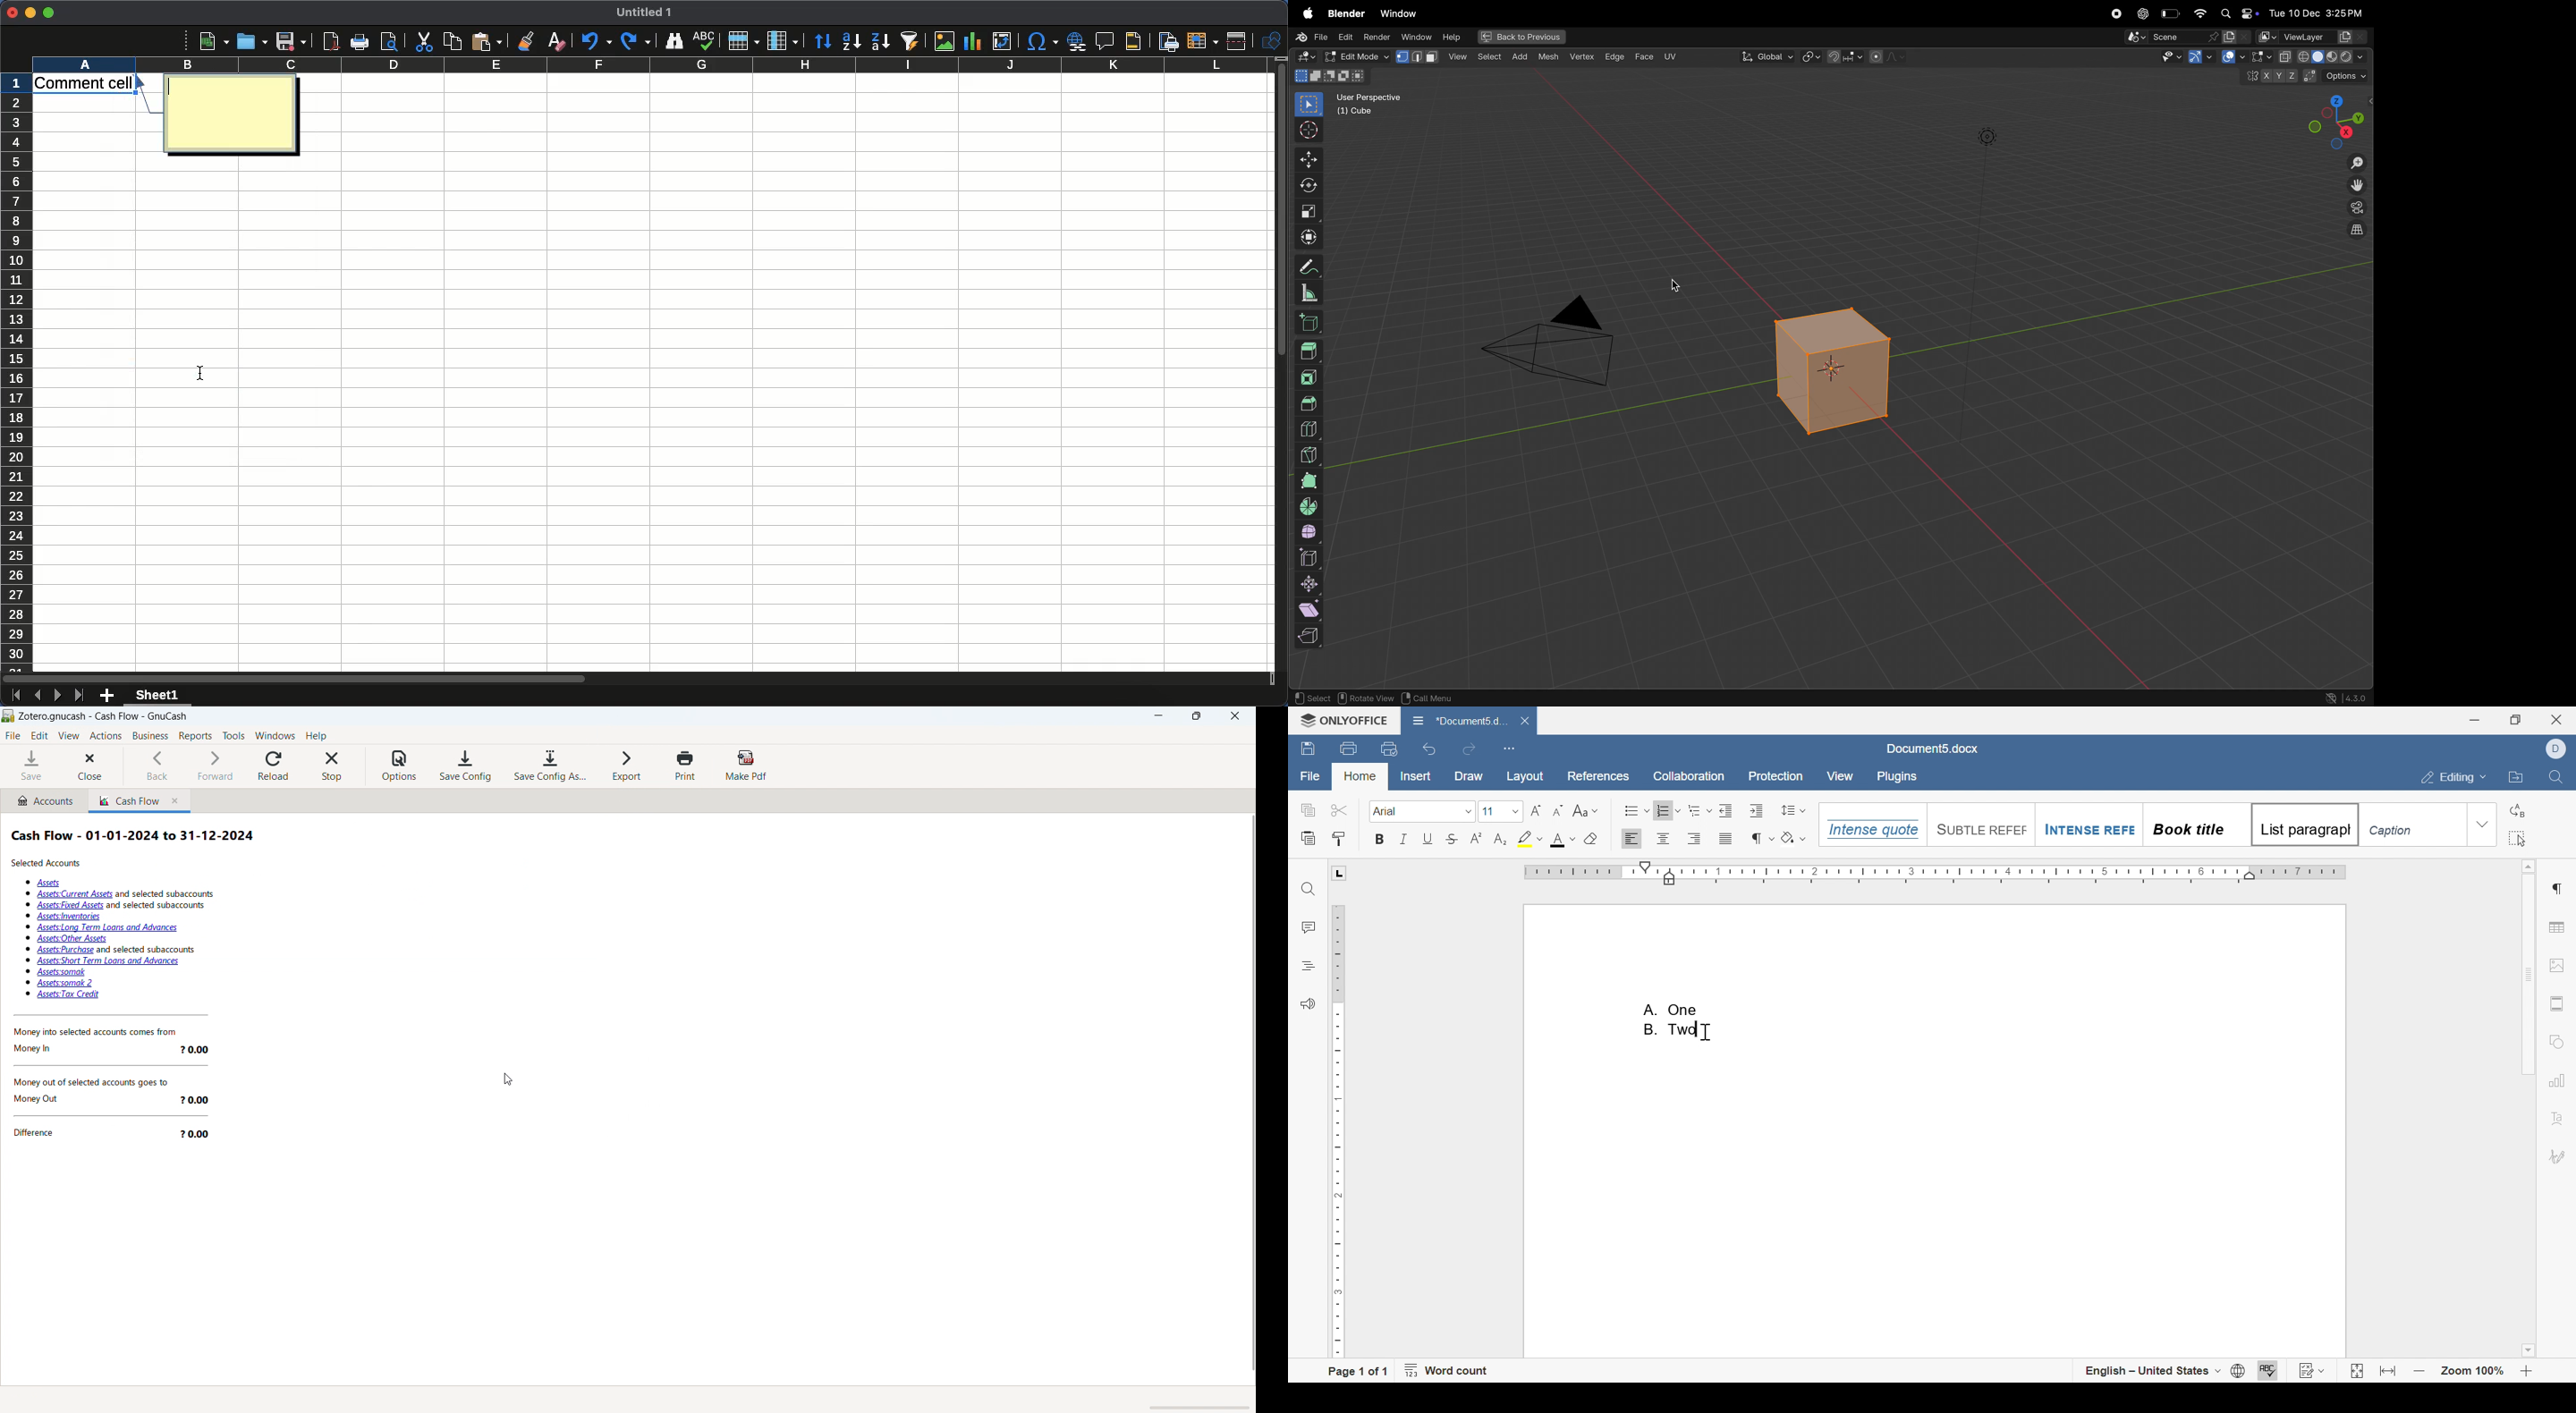  Describe the element at coordinates (646, 13) in the screenshot. I see `Title` at that location.